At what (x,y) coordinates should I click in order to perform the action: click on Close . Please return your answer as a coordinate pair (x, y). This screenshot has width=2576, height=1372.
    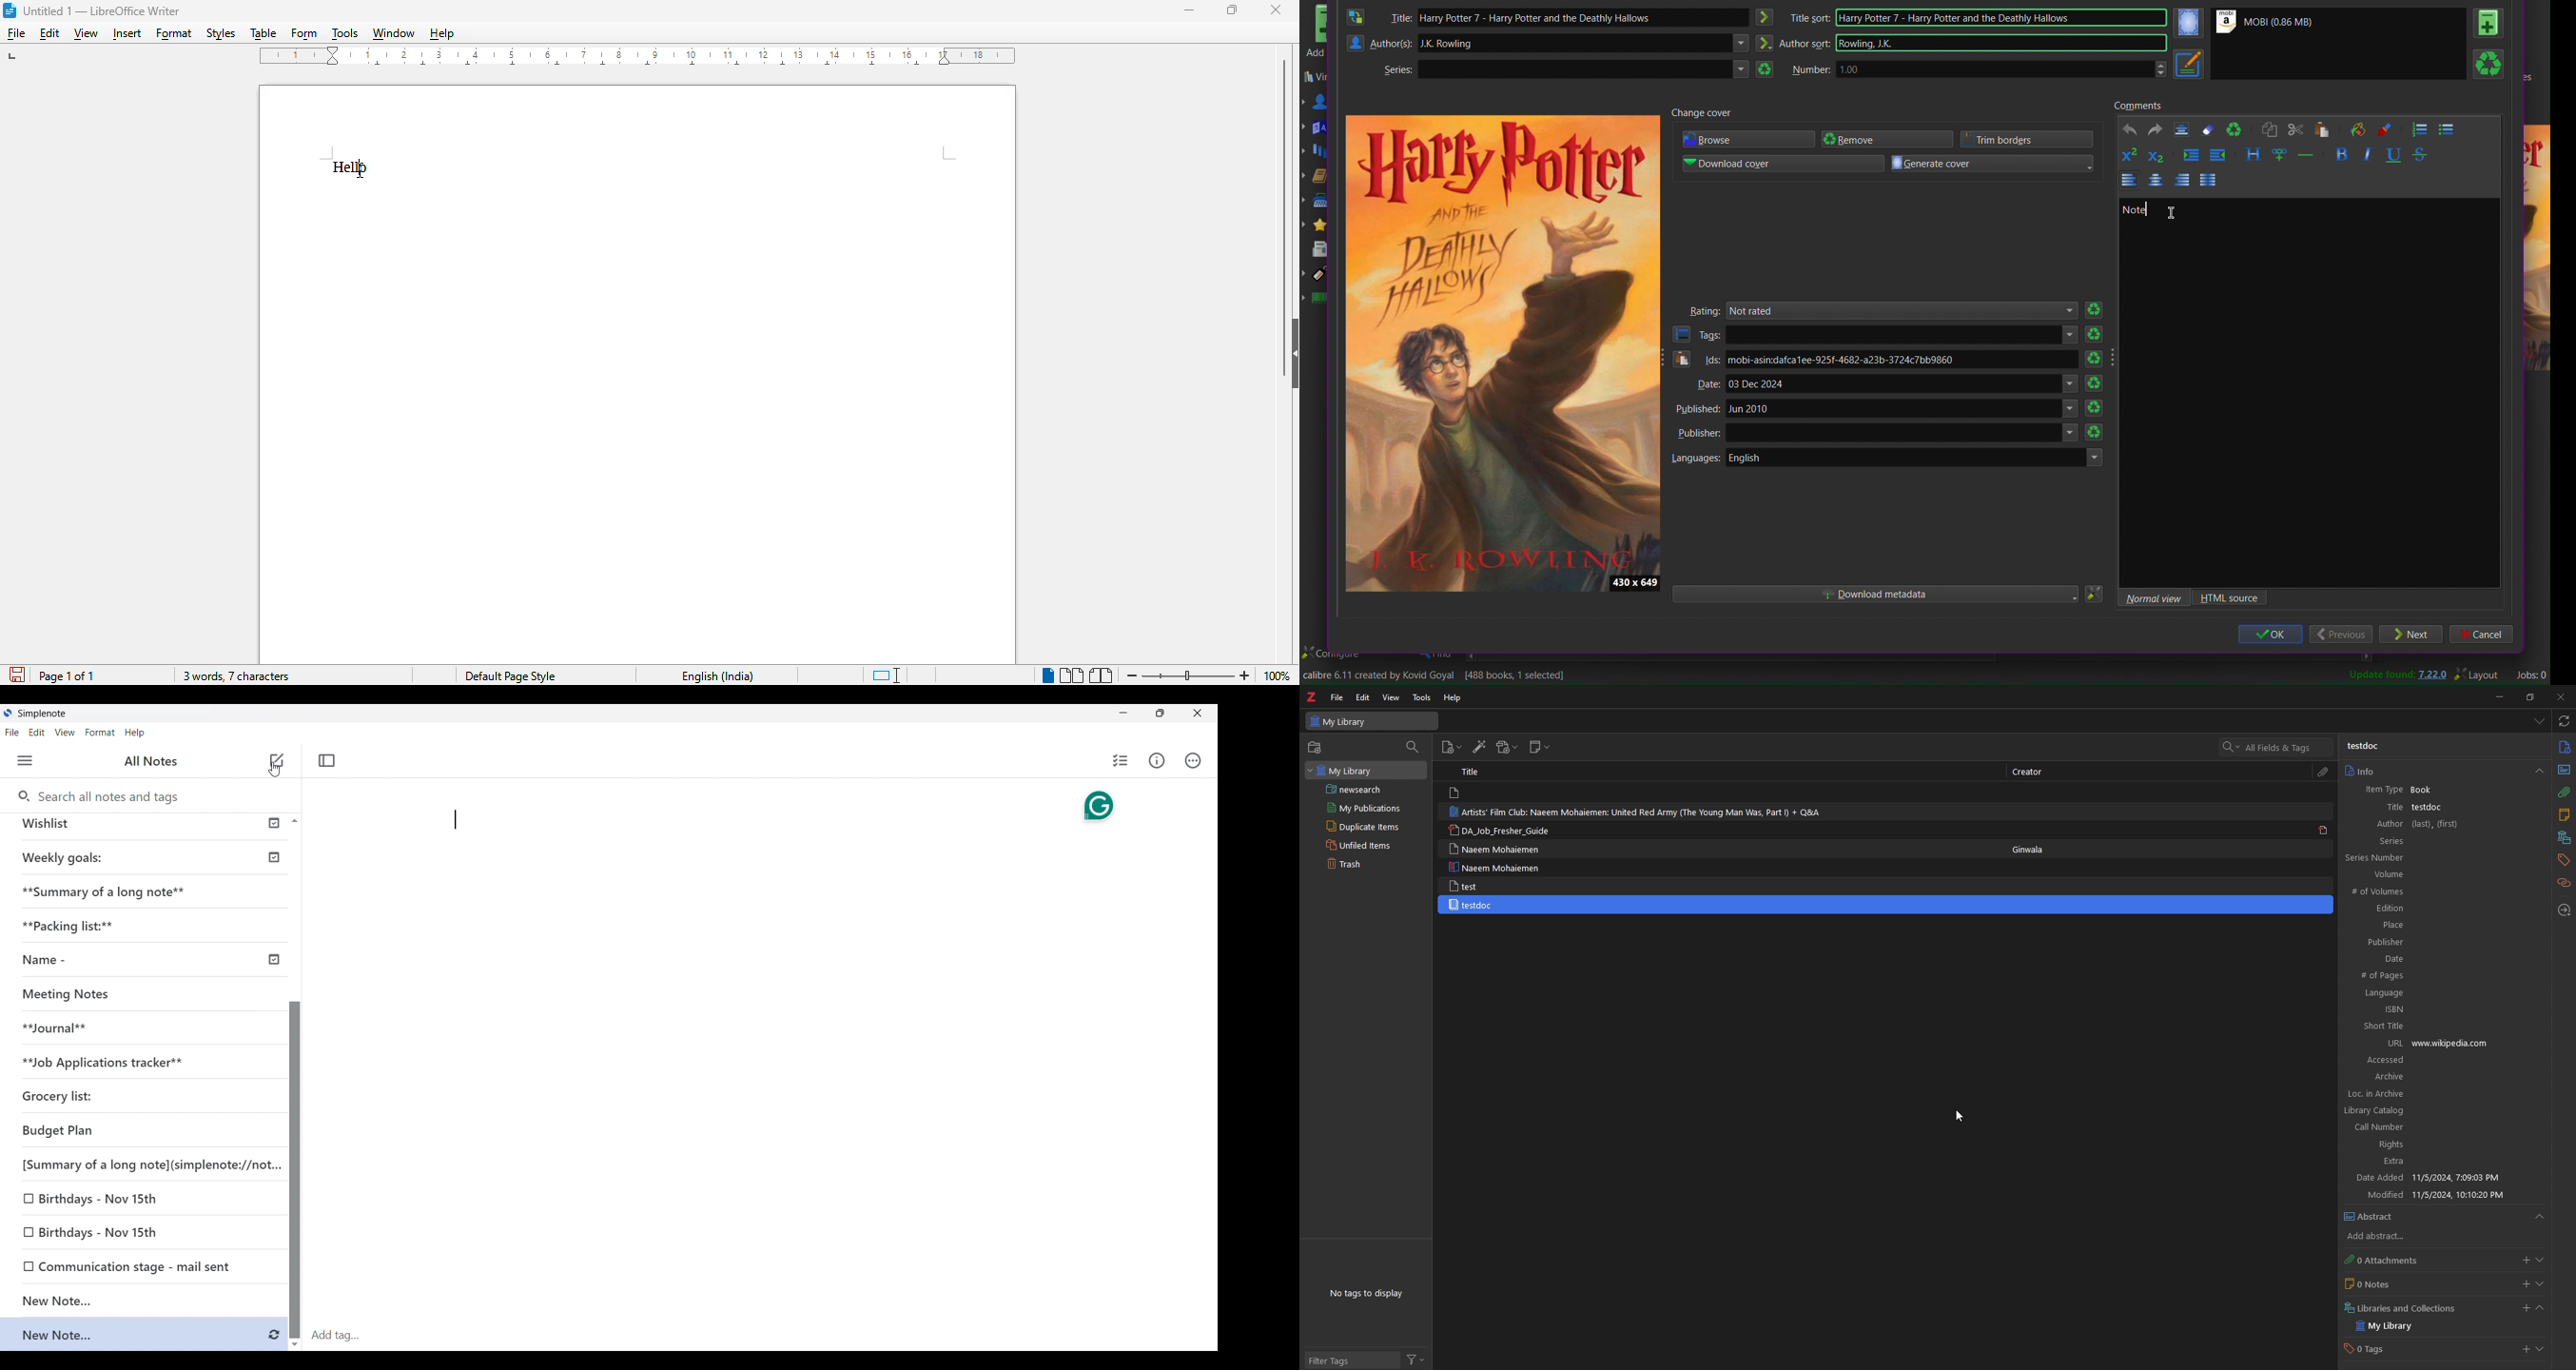
    Looking at the image, I should click on (1197, 713).